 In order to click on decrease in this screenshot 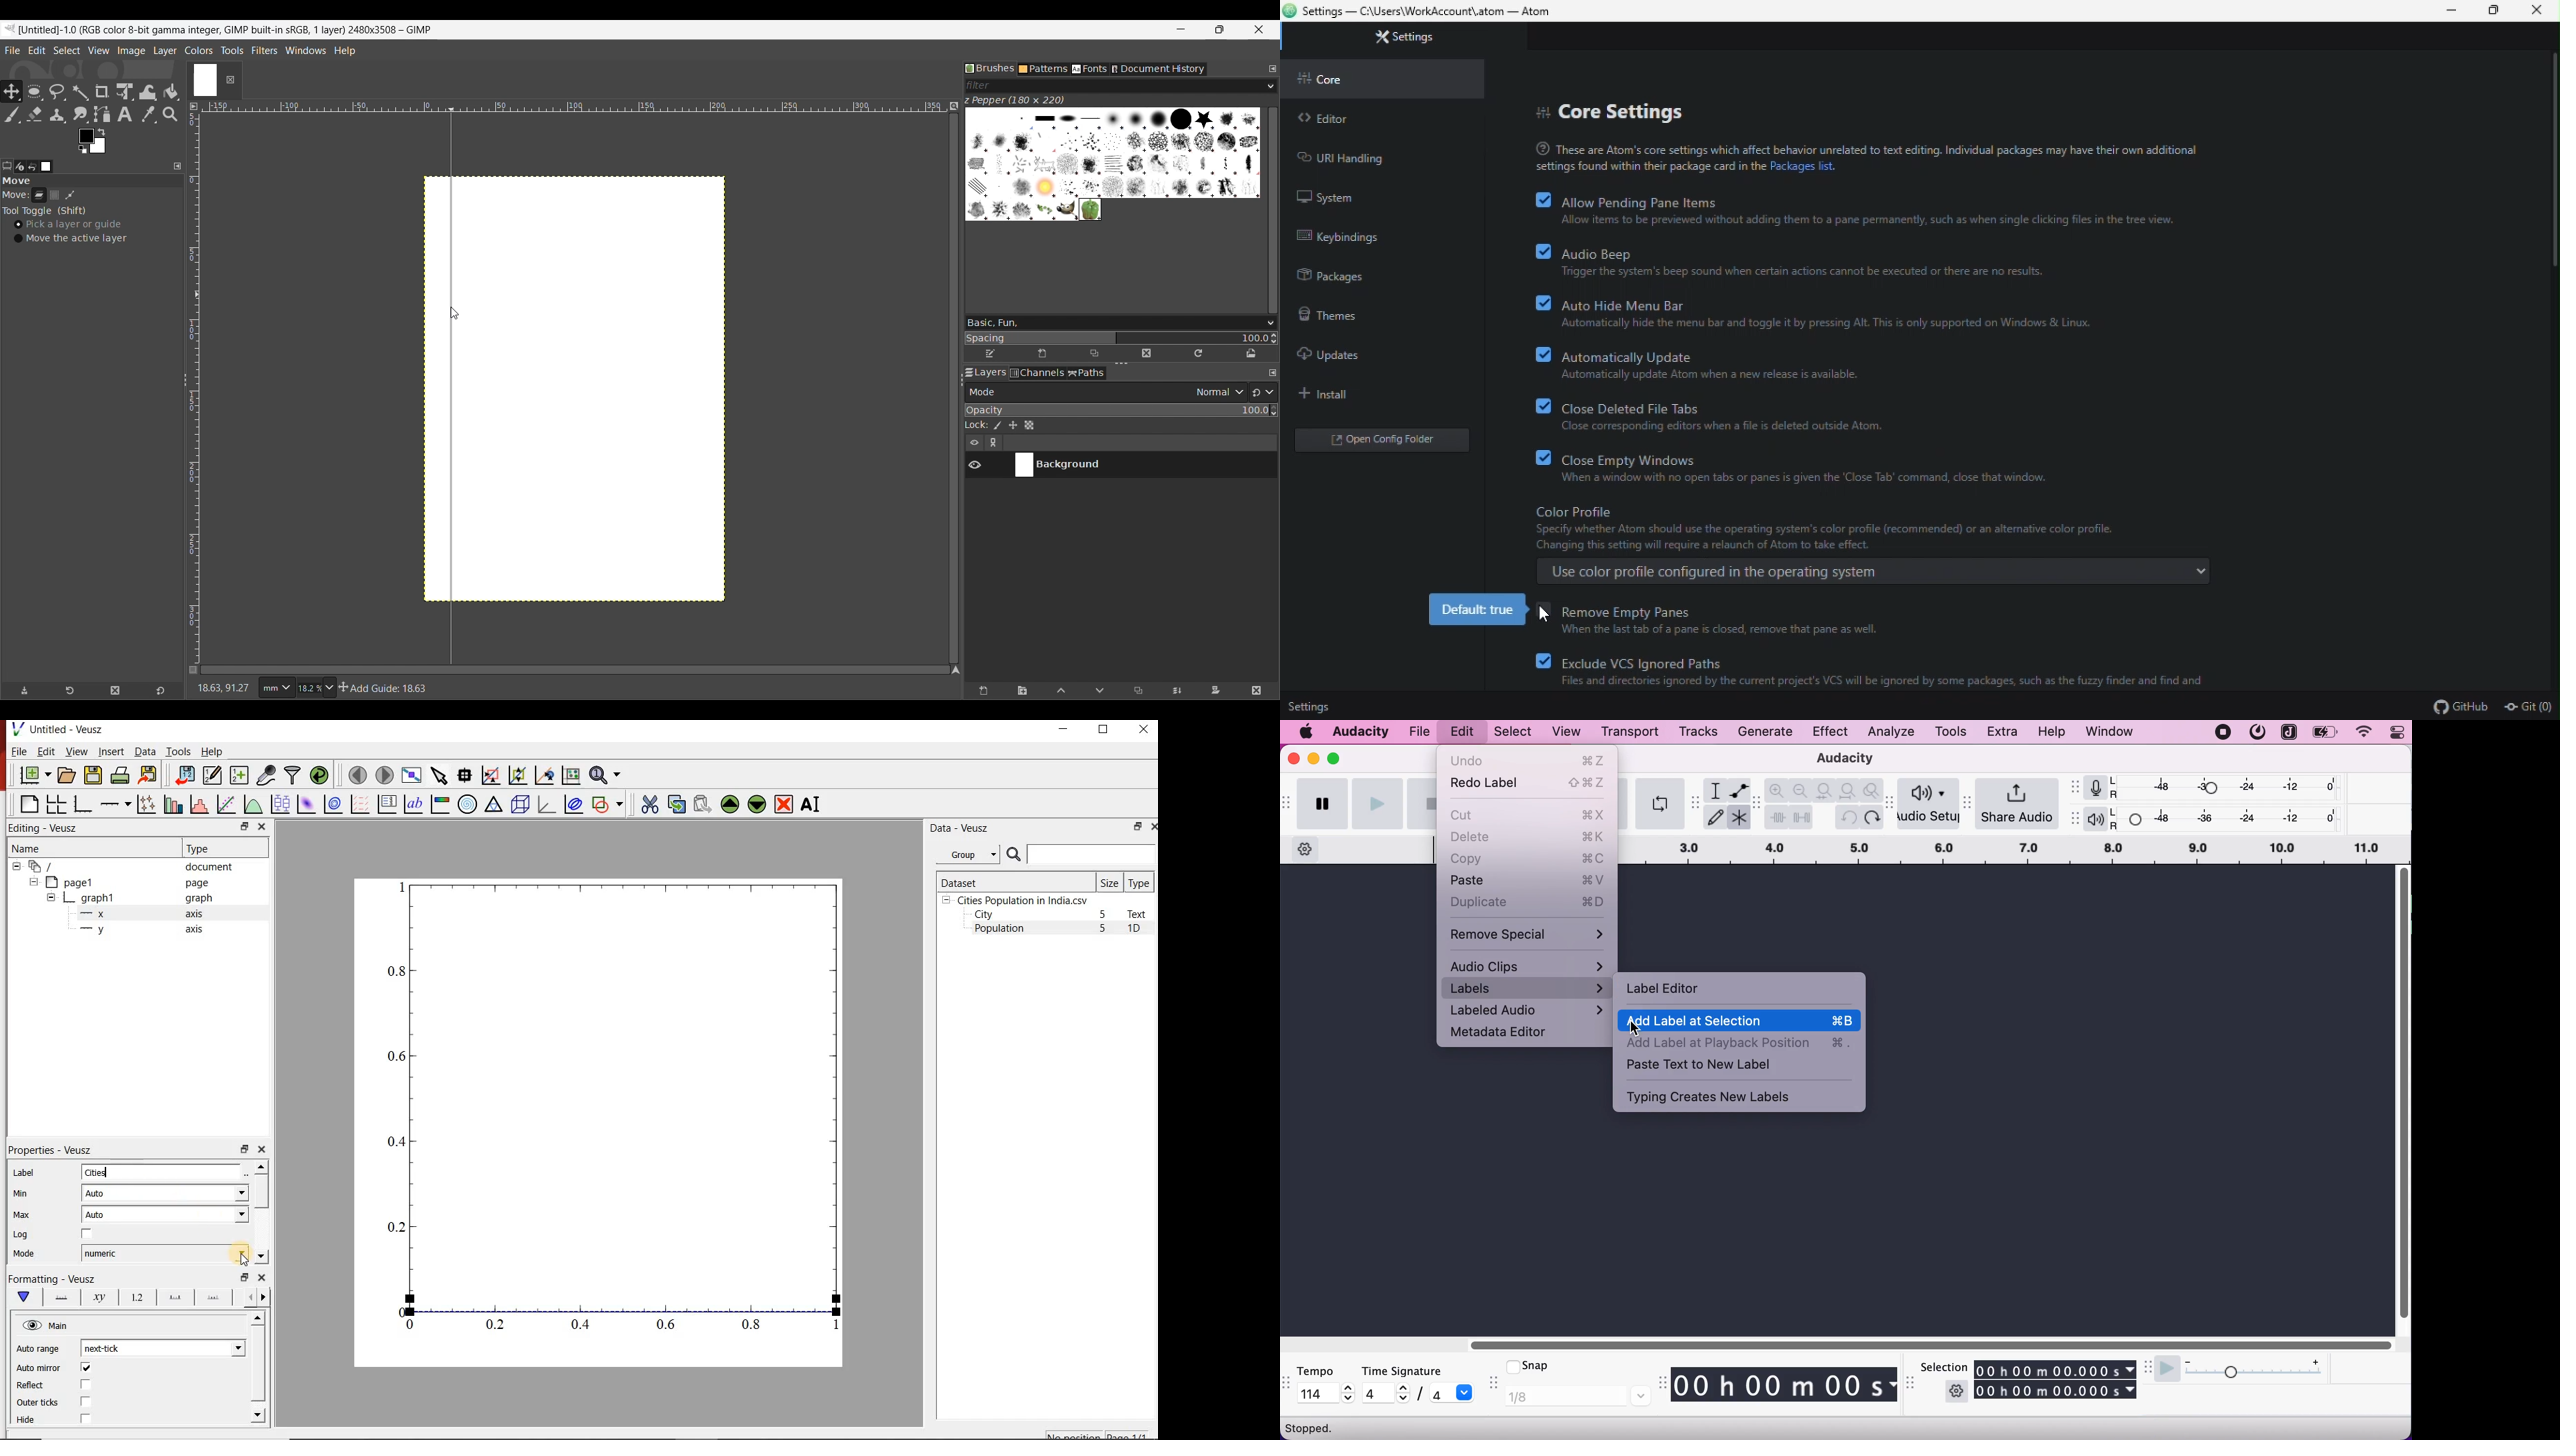, I will do `click(1348, 1399)`.